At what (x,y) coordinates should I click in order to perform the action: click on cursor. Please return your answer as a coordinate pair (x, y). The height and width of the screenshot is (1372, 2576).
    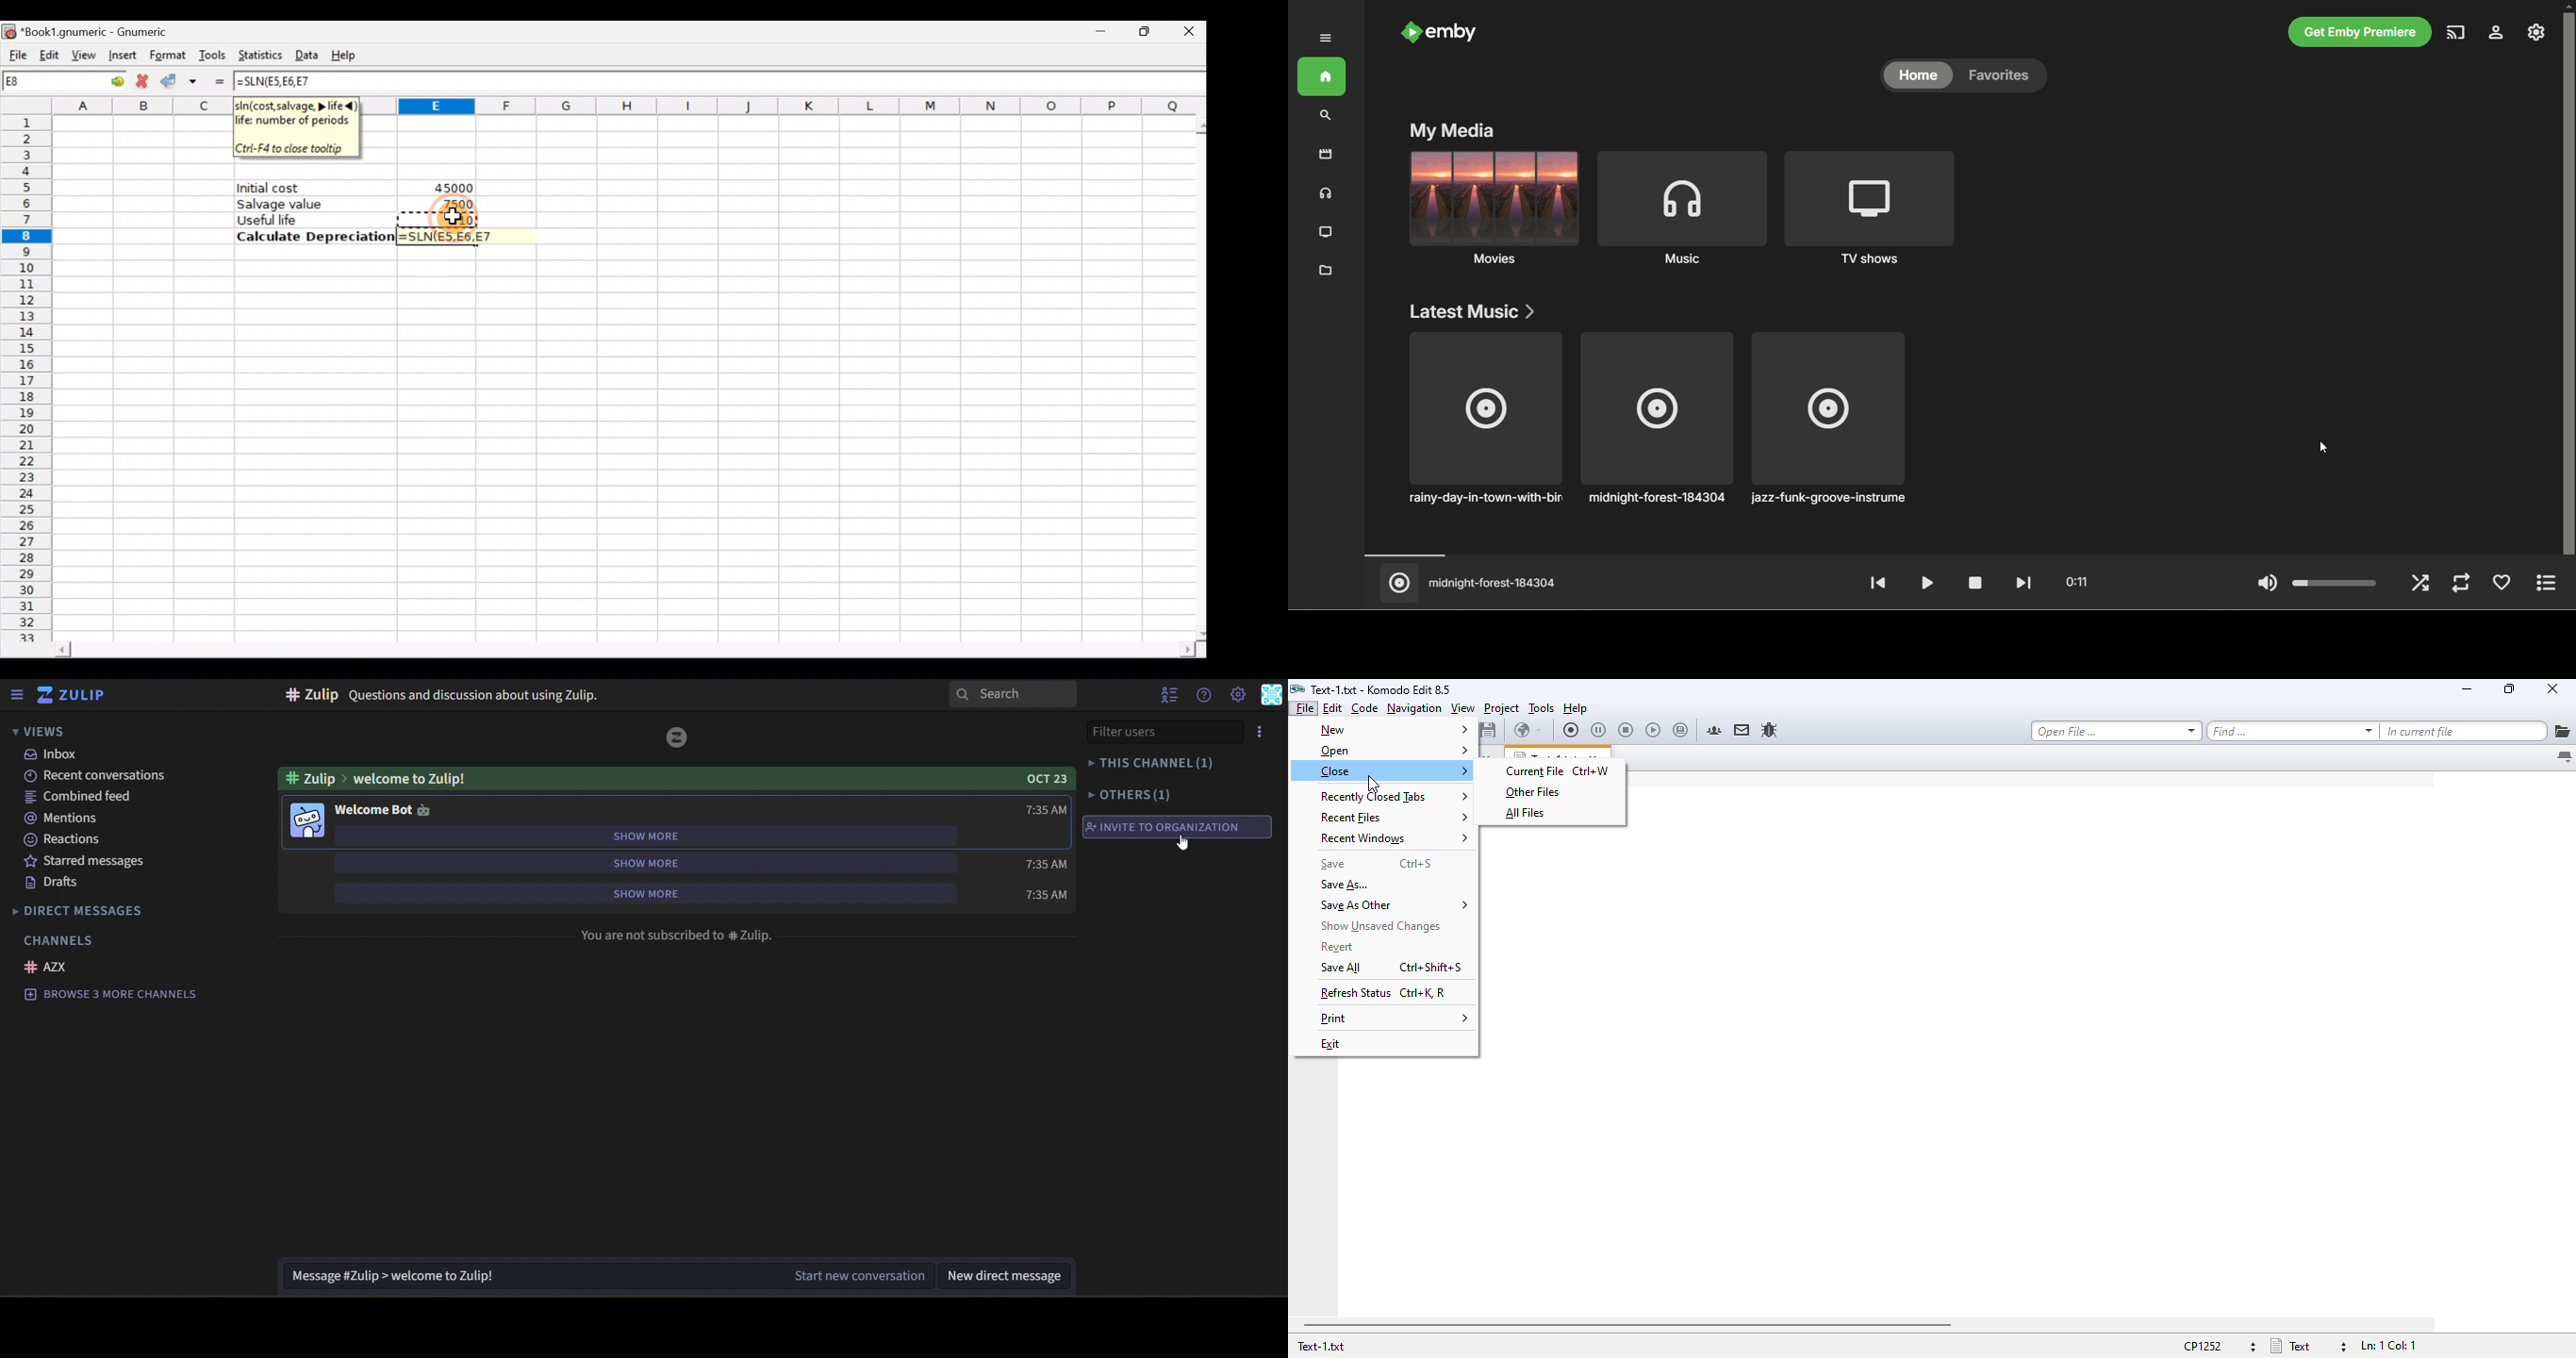
    Looking at the image, I should click on (1373, 784).